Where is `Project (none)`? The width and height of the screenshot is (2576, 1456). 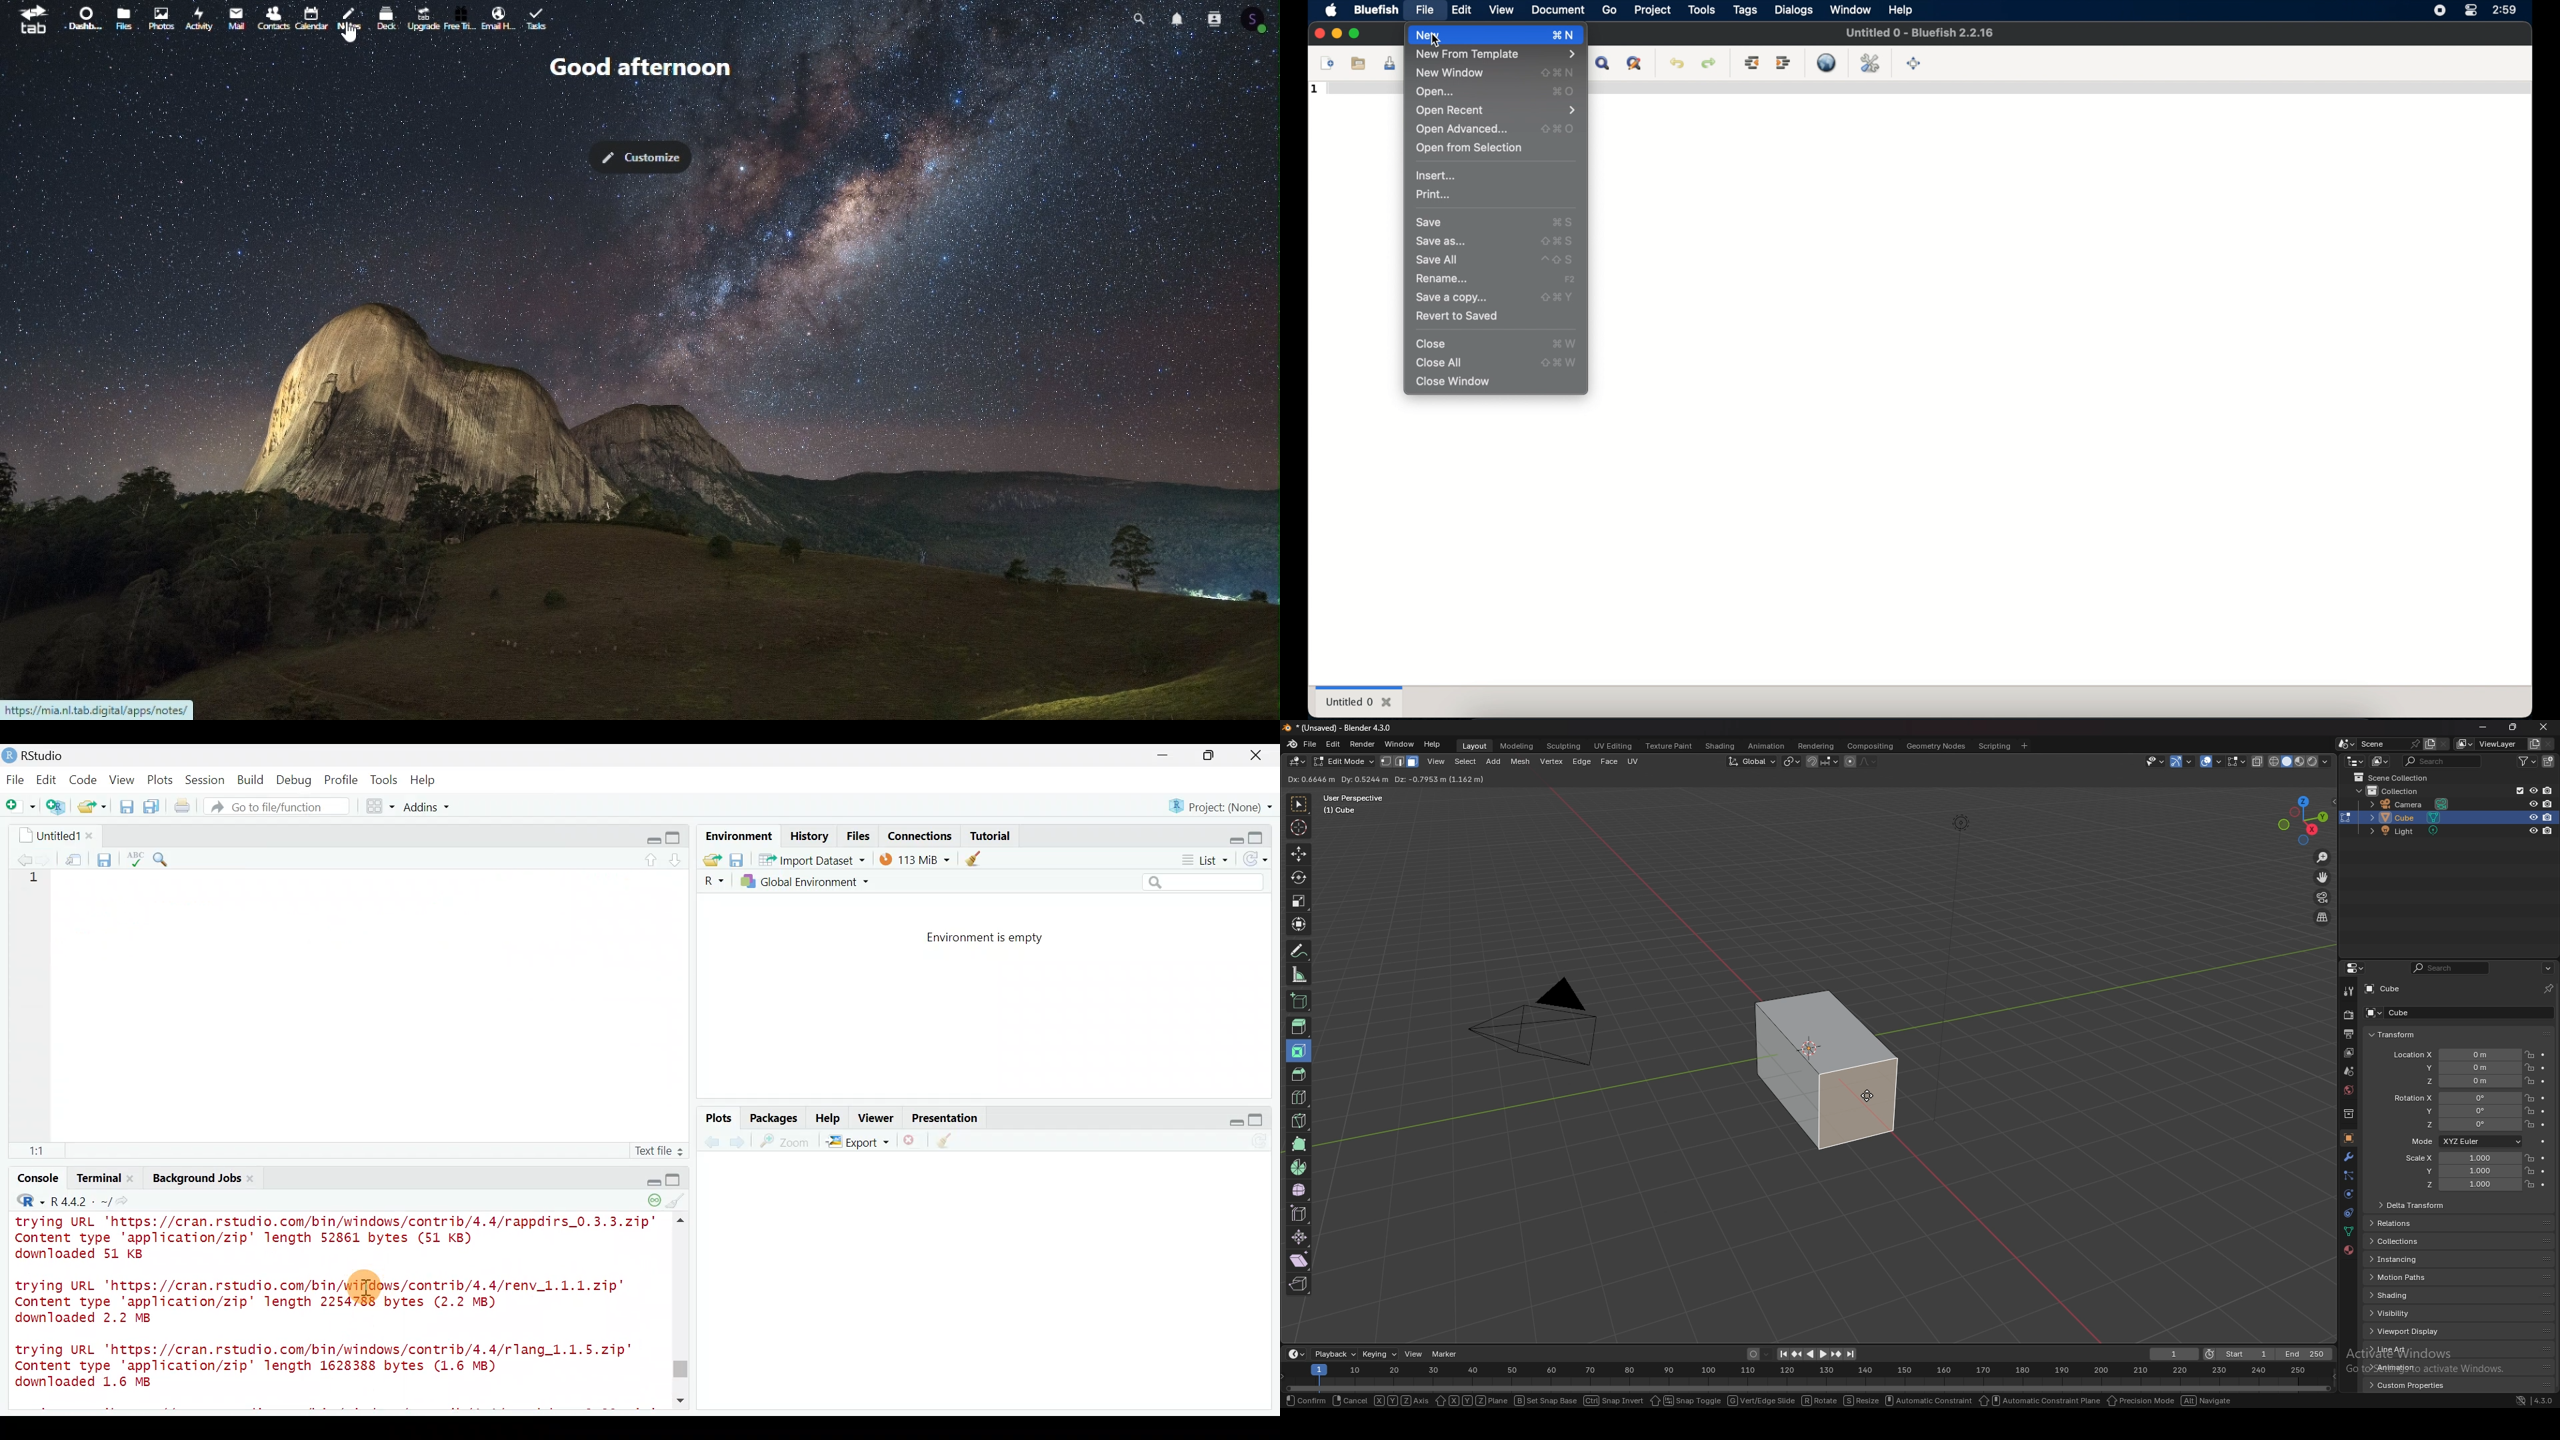
Project (none) is located at coordinates (1225, 805).